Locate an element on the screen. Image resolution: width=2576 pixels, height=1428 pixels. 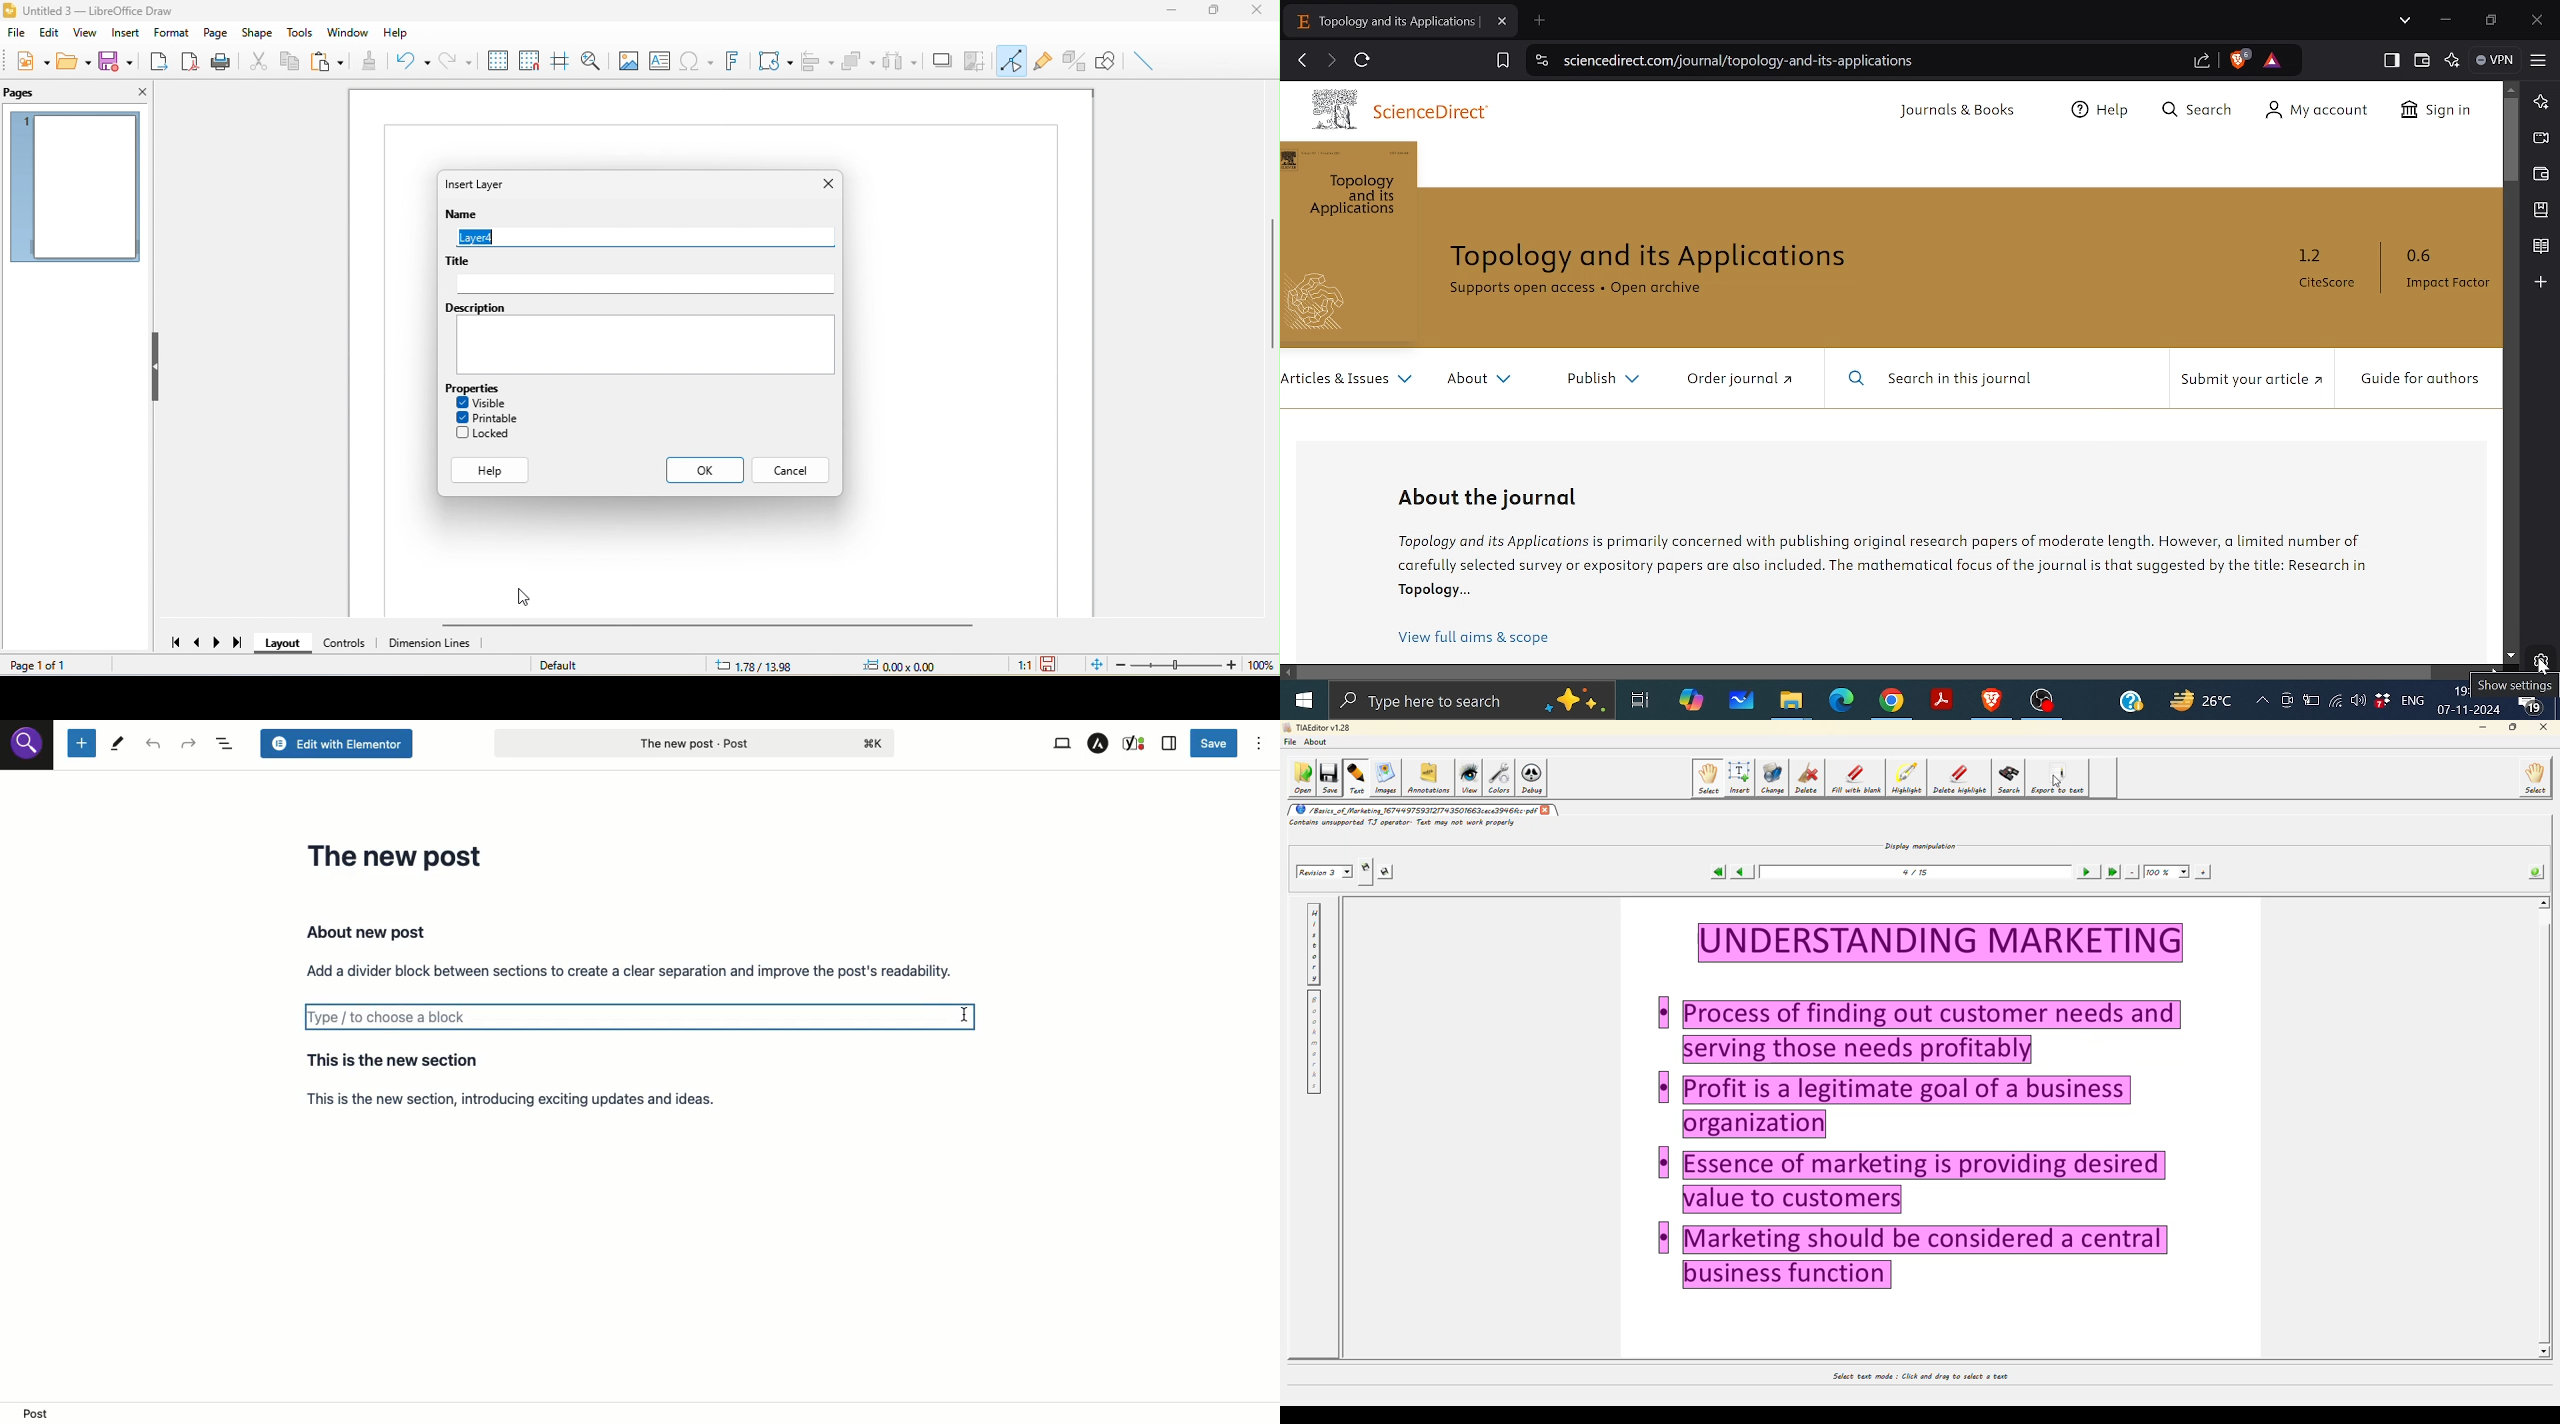
Copilot is located at coordinates (1689, 699).